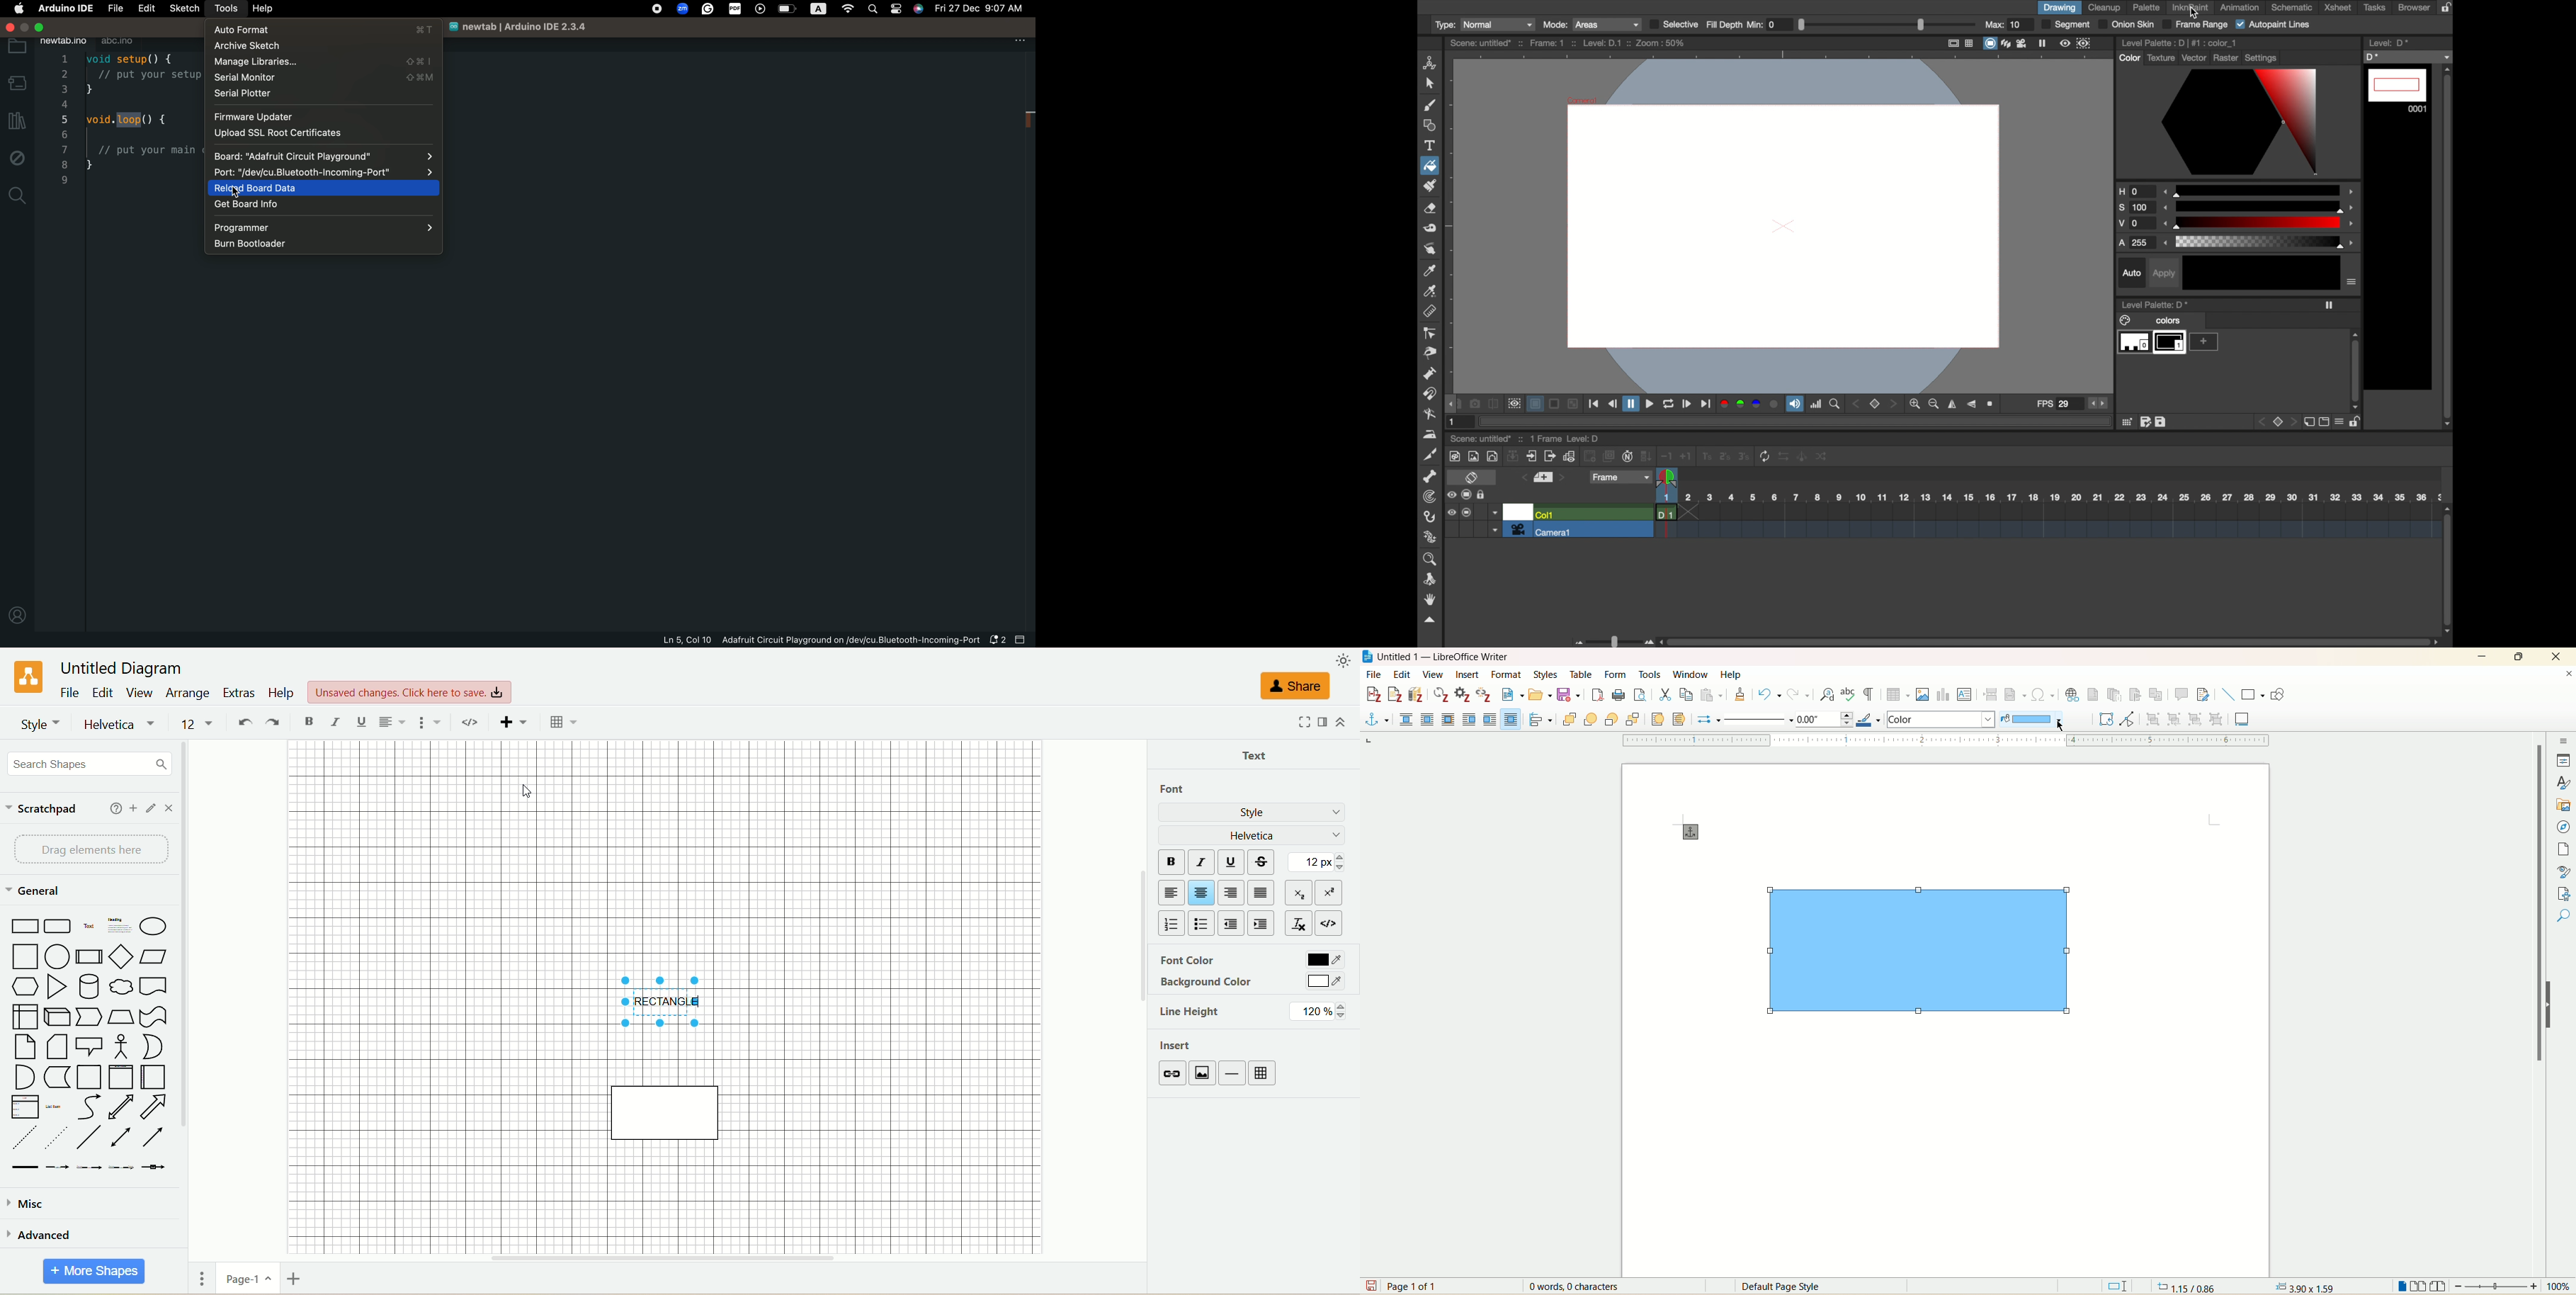  What do you see at coordinates (1668, 405) in the screenshot?
I see `refresh` at bounding box center [1668, 405].